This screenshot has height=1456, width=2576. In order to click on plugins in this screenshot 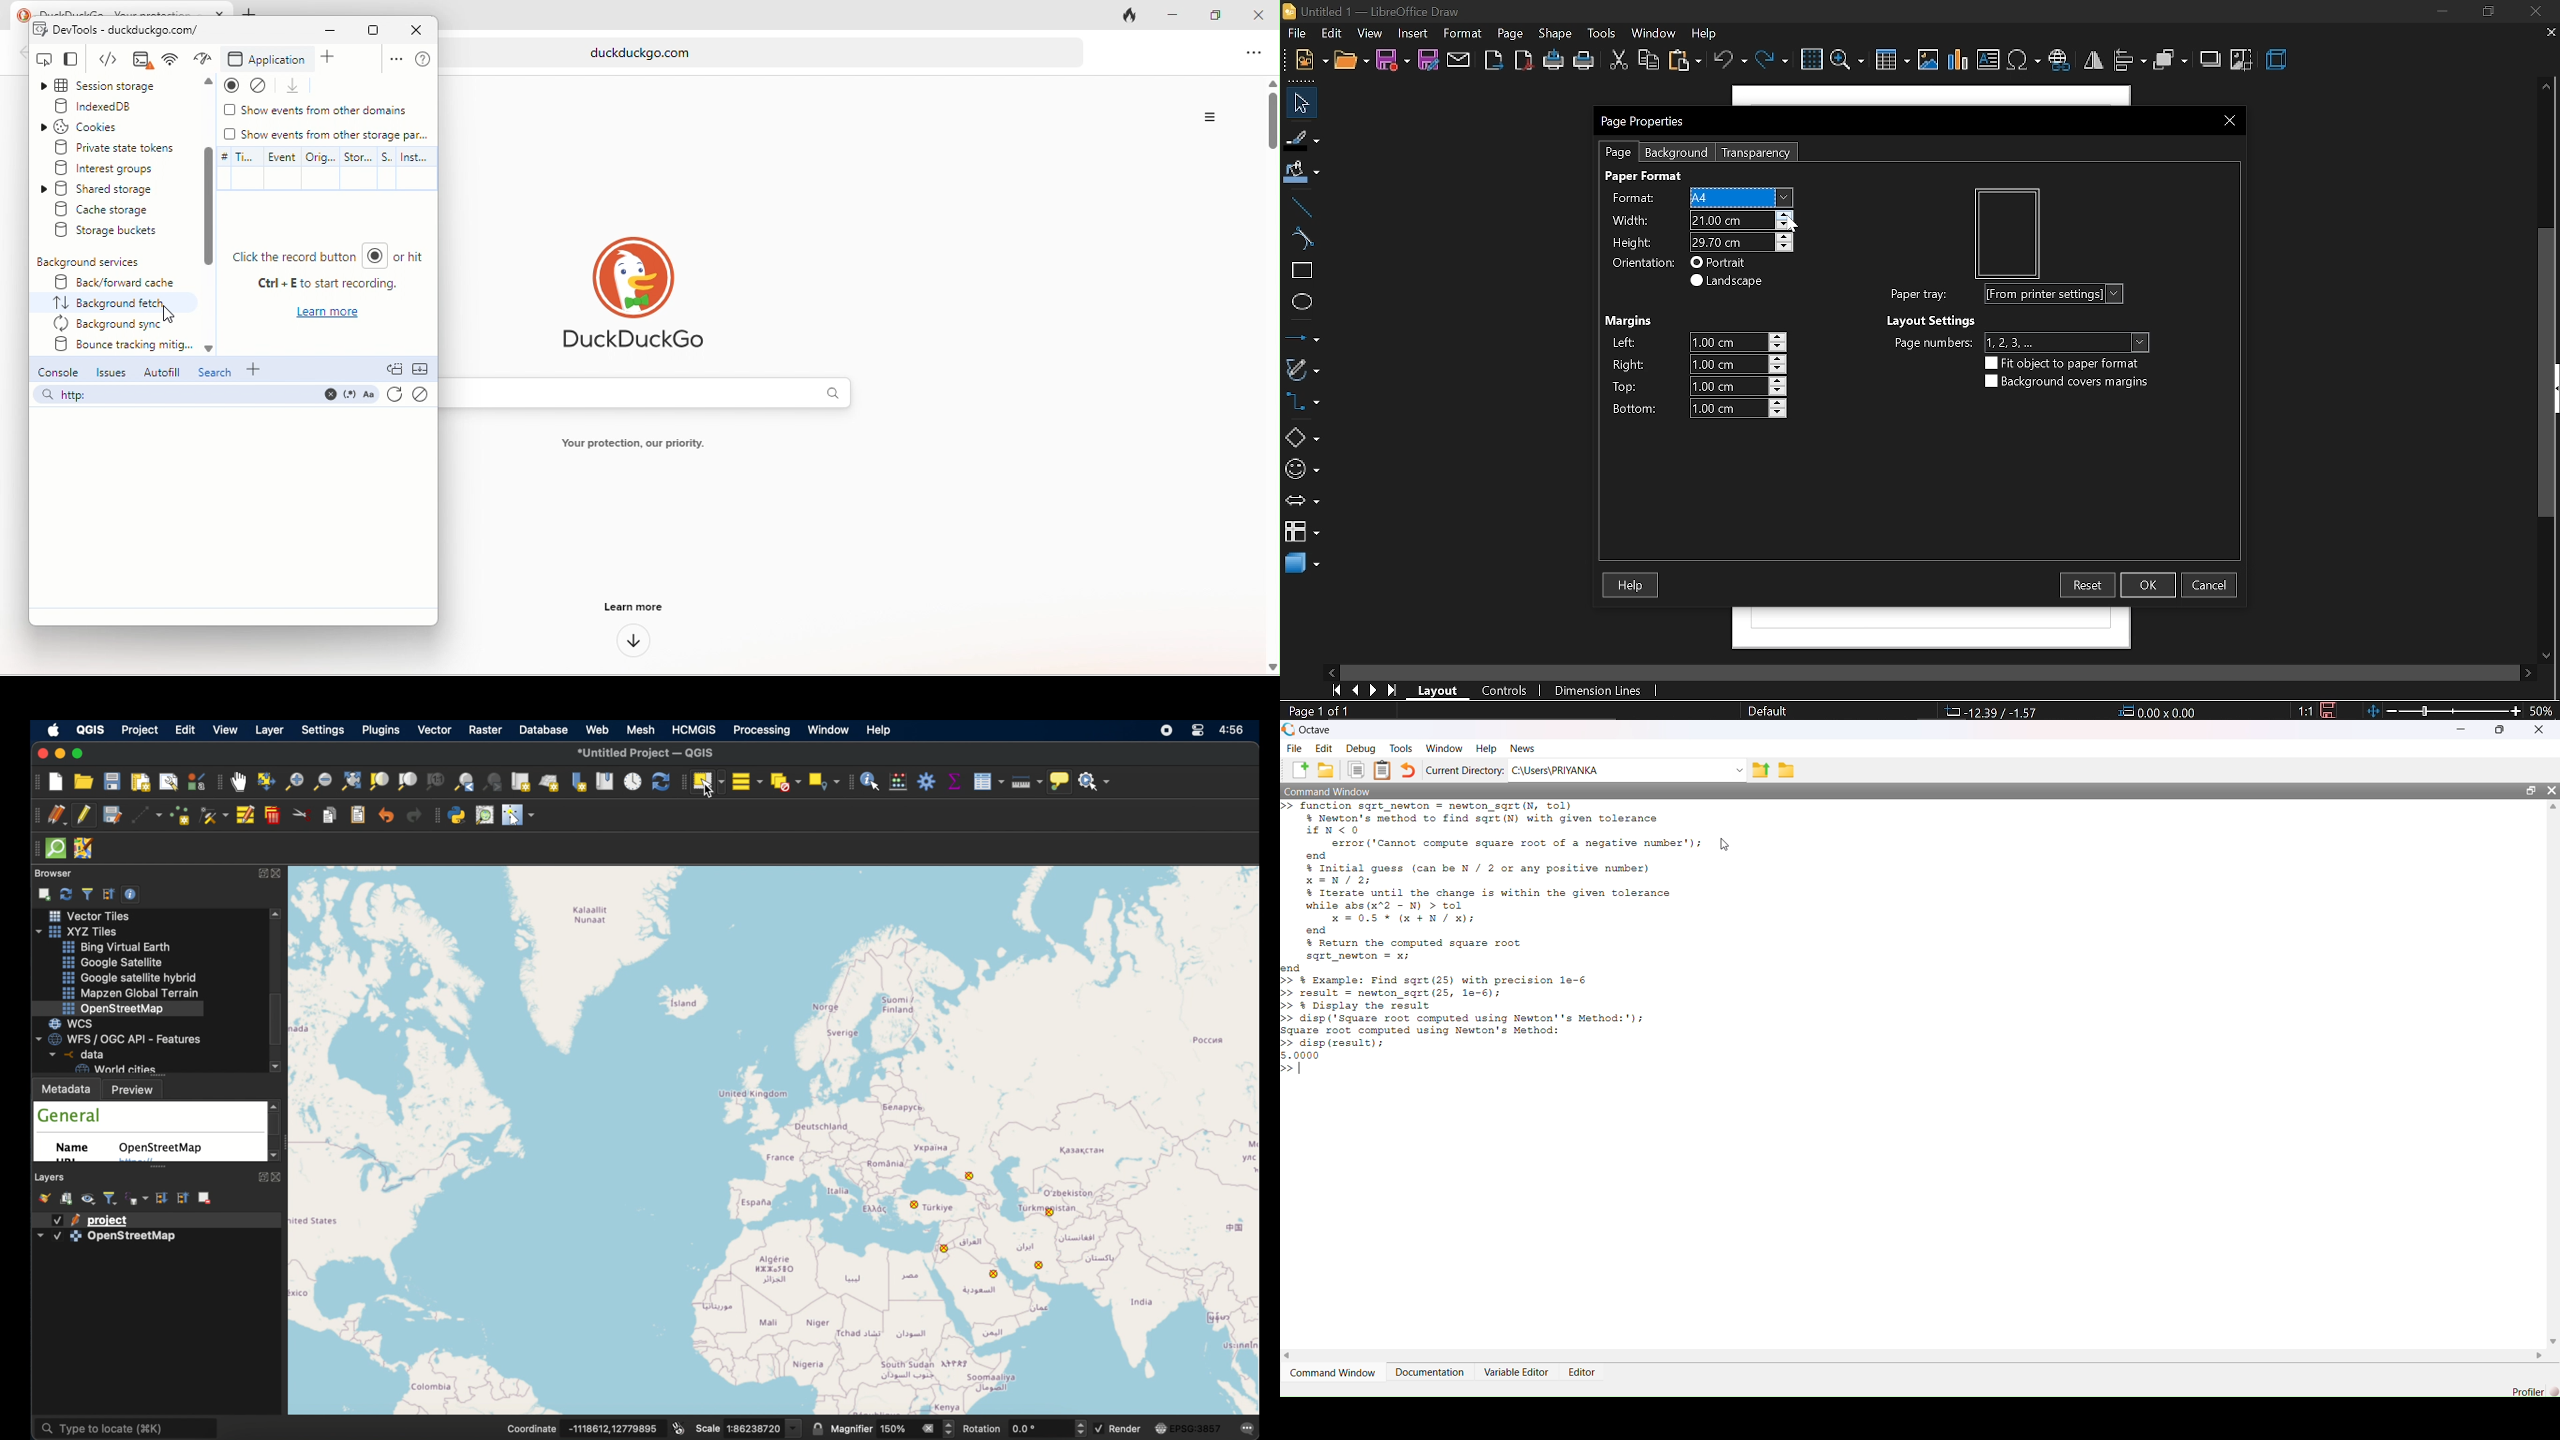, I will do `click(381, 731)`.